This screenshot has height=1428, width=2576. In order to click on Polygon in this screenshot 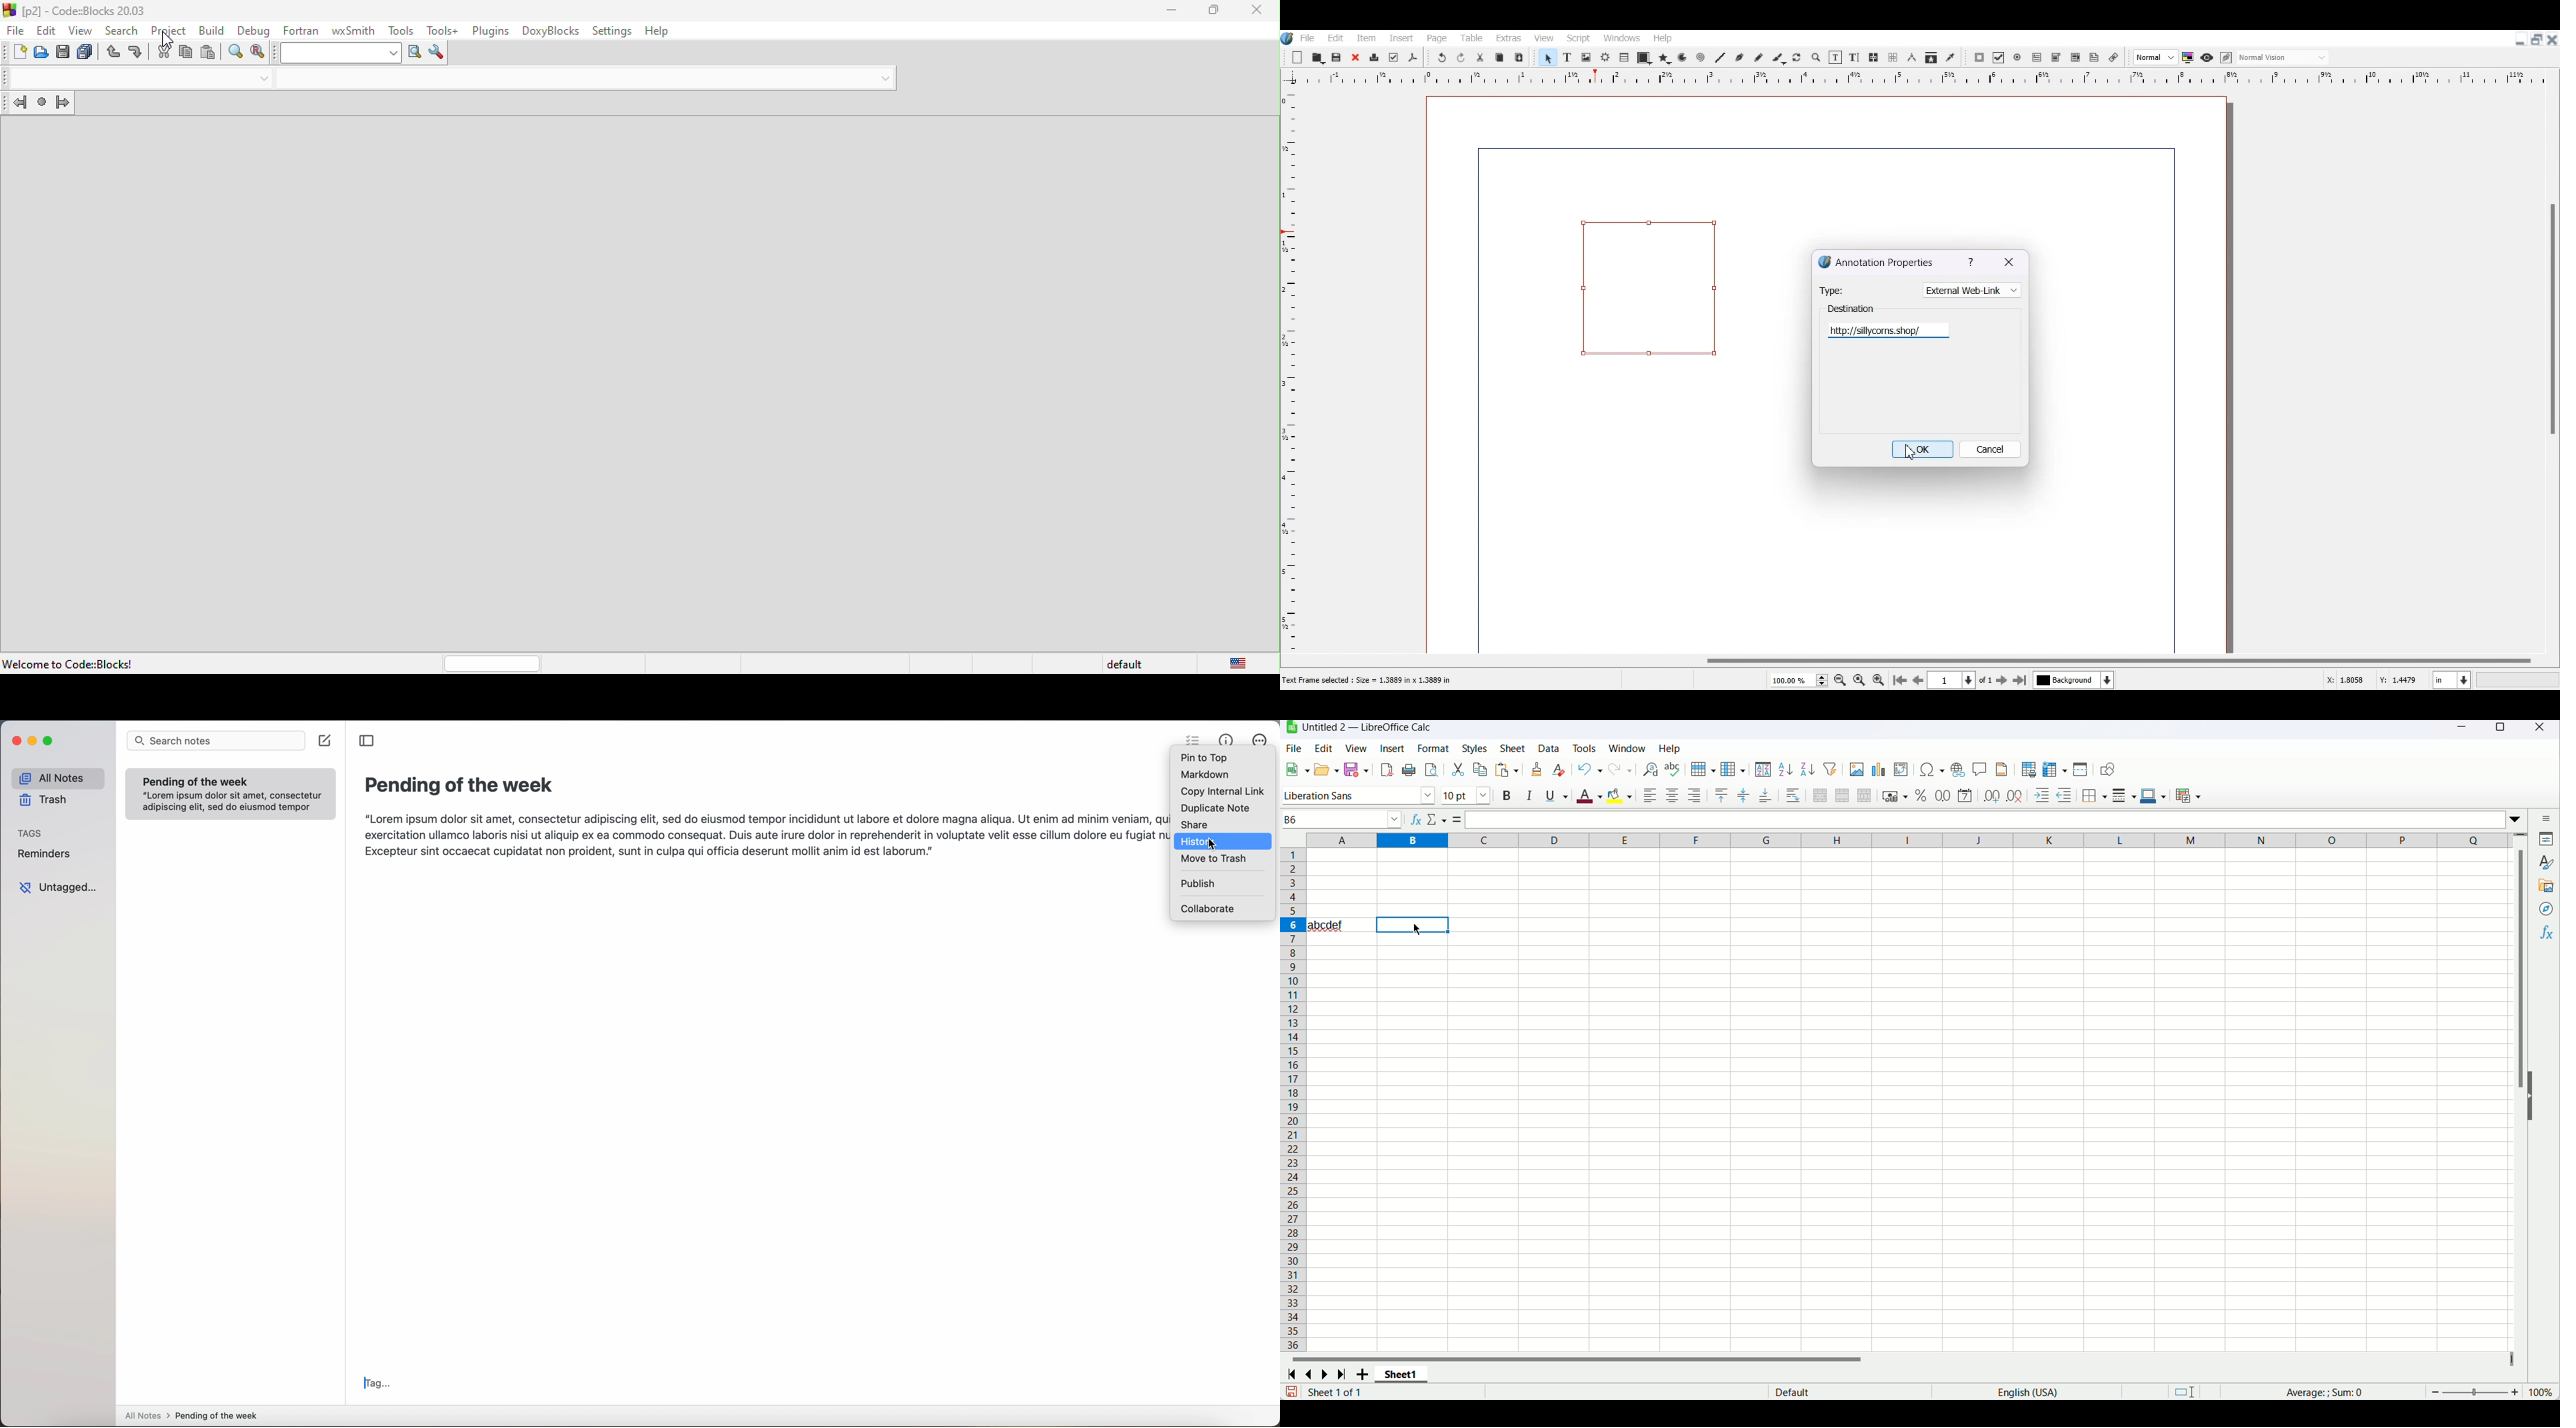, I will do `click(1664, 58)`.